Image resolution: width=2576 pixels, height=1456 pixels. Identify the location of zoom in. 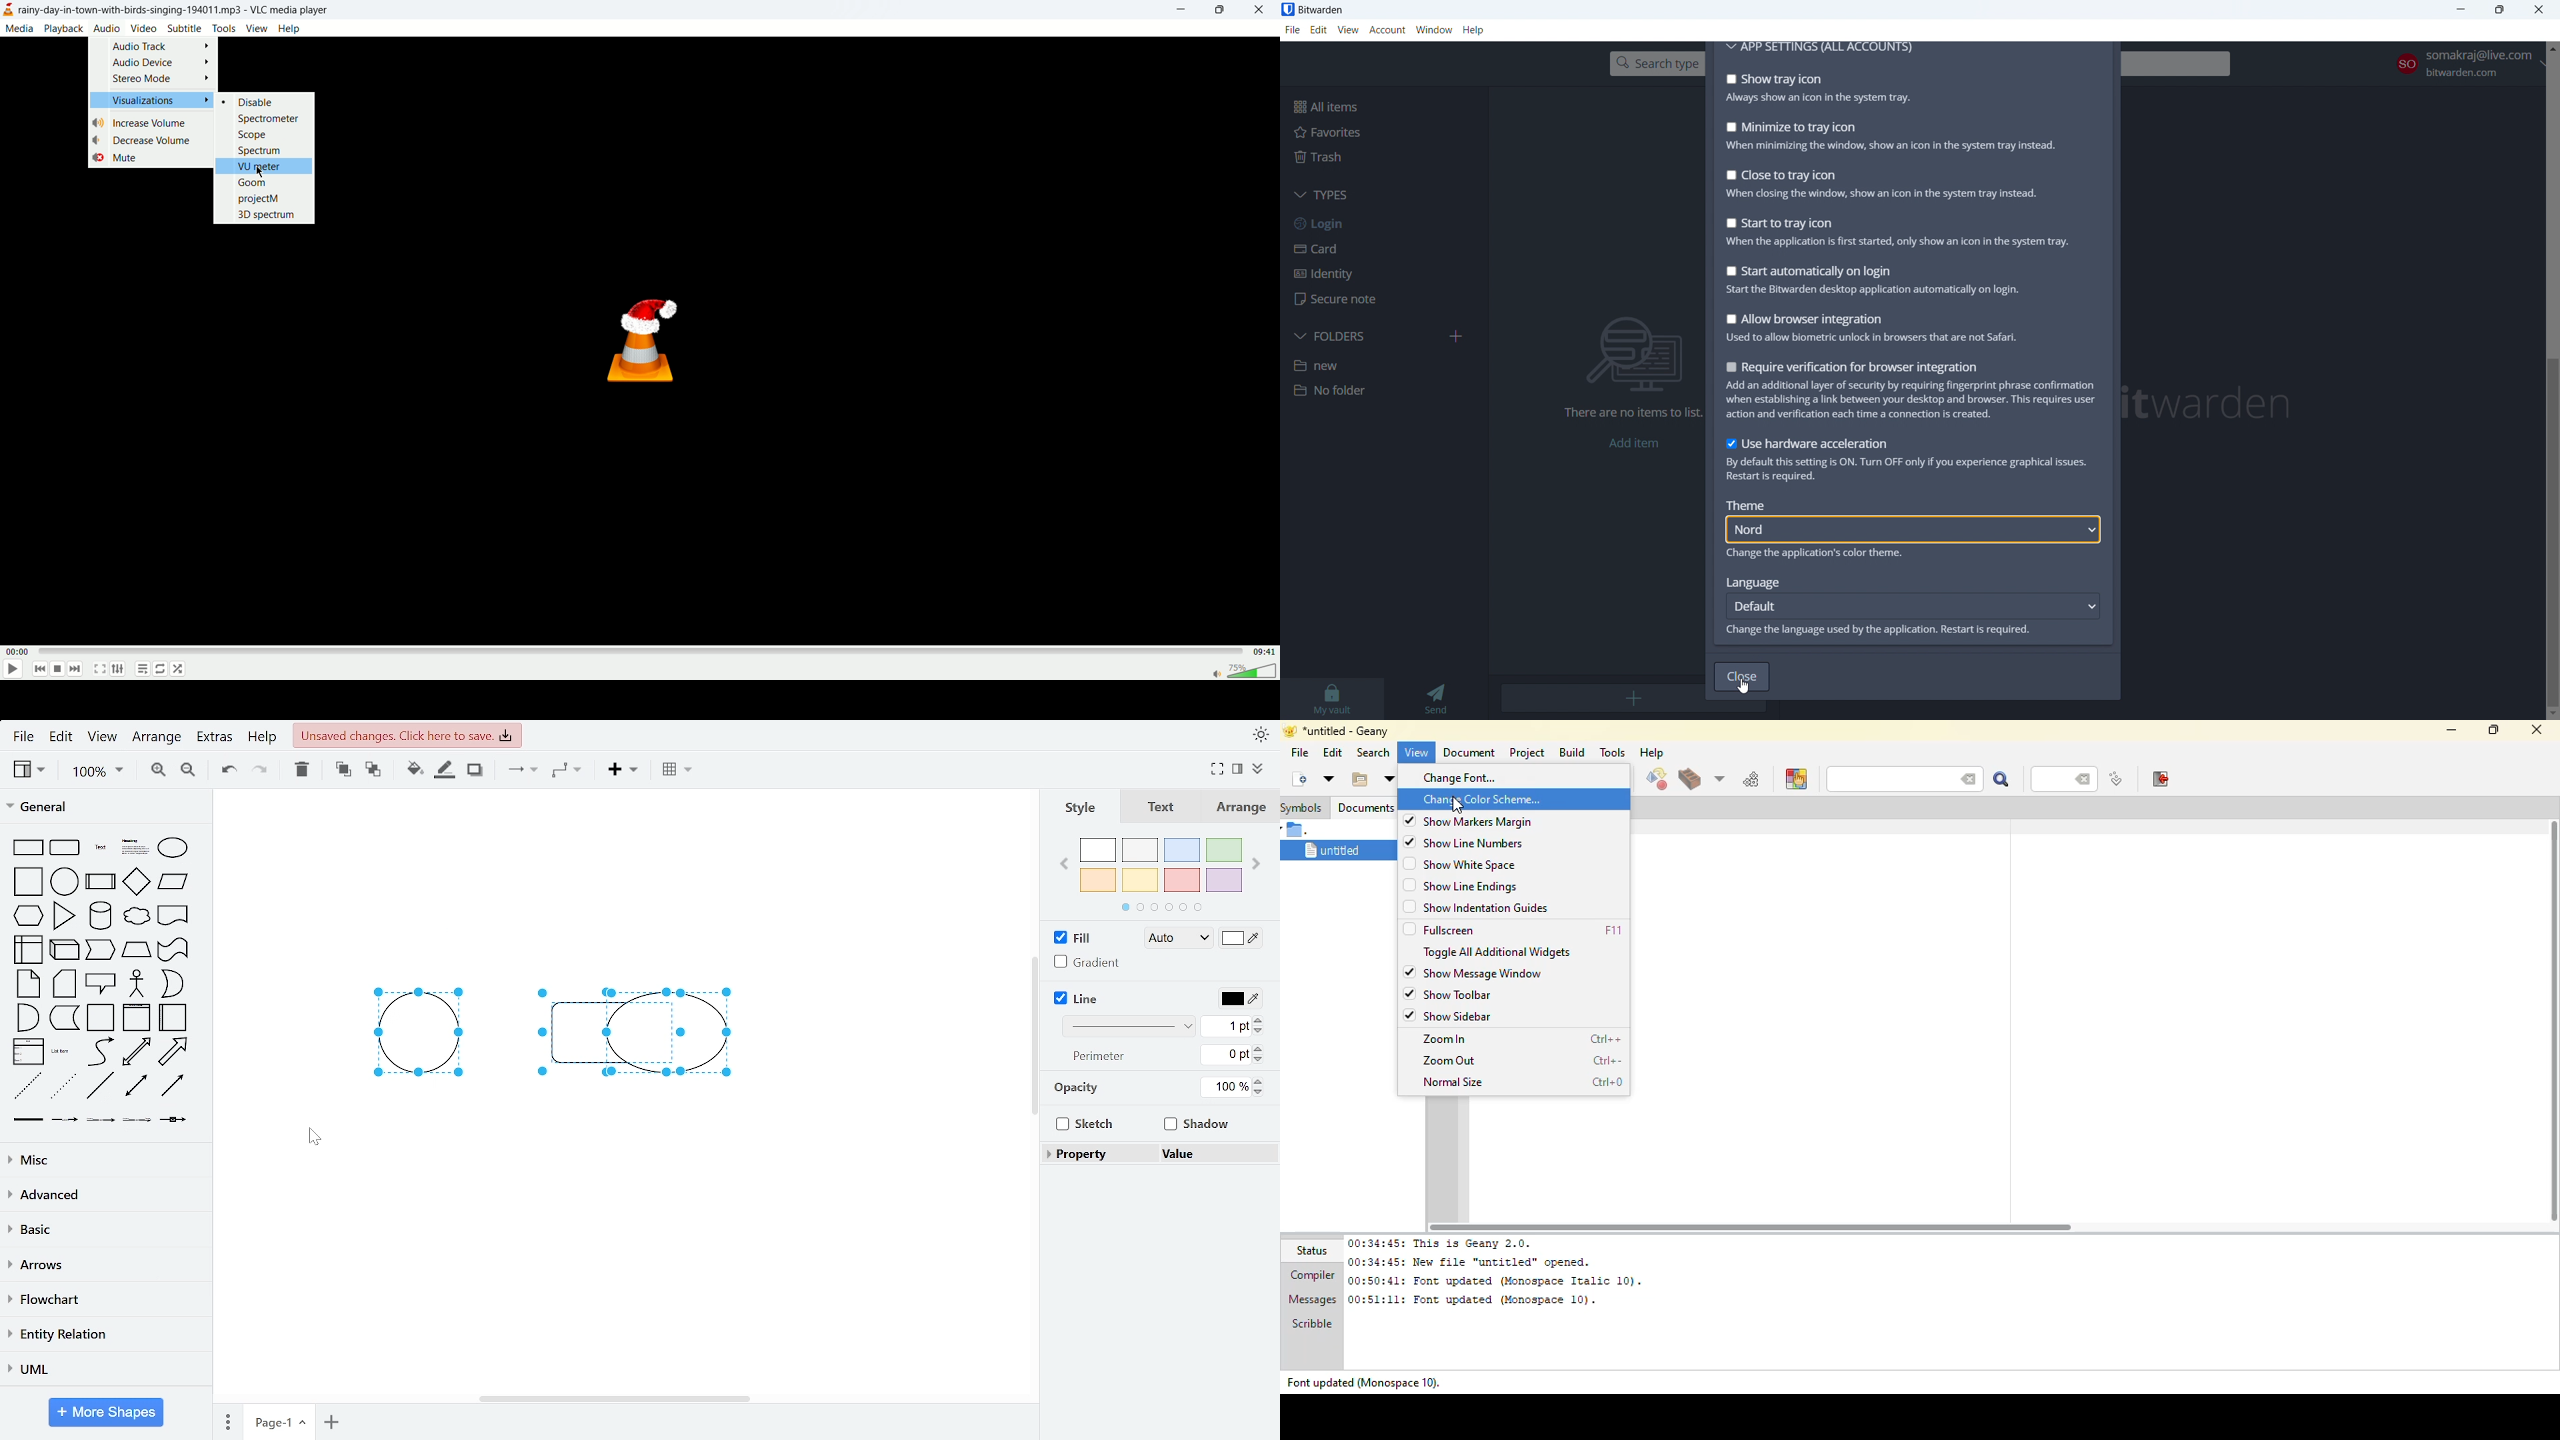
(159, 771).